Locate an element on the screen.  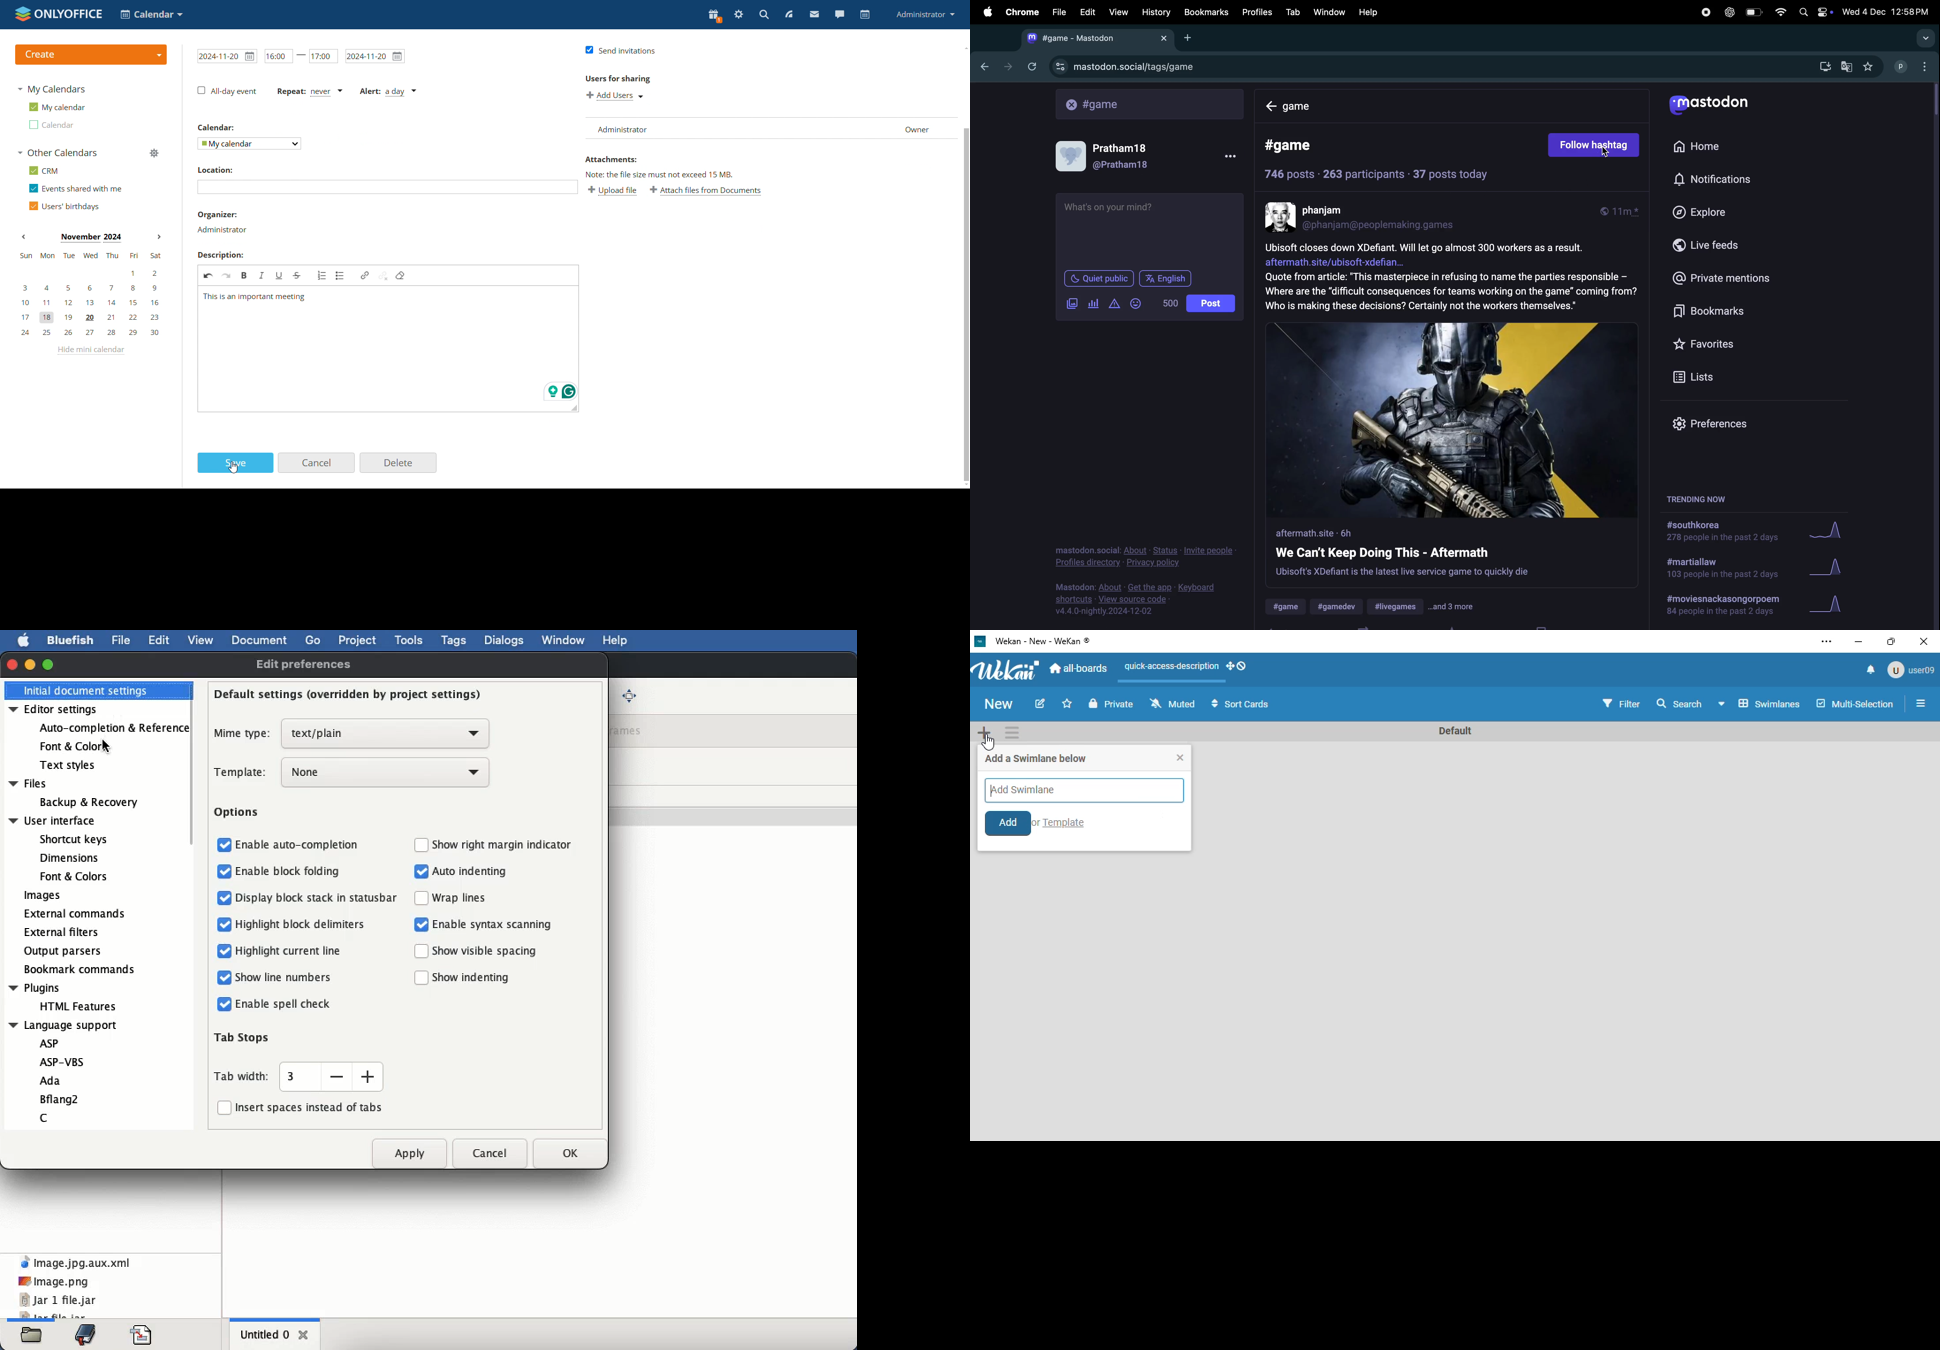
graph is located at coordinates (1831, 532).